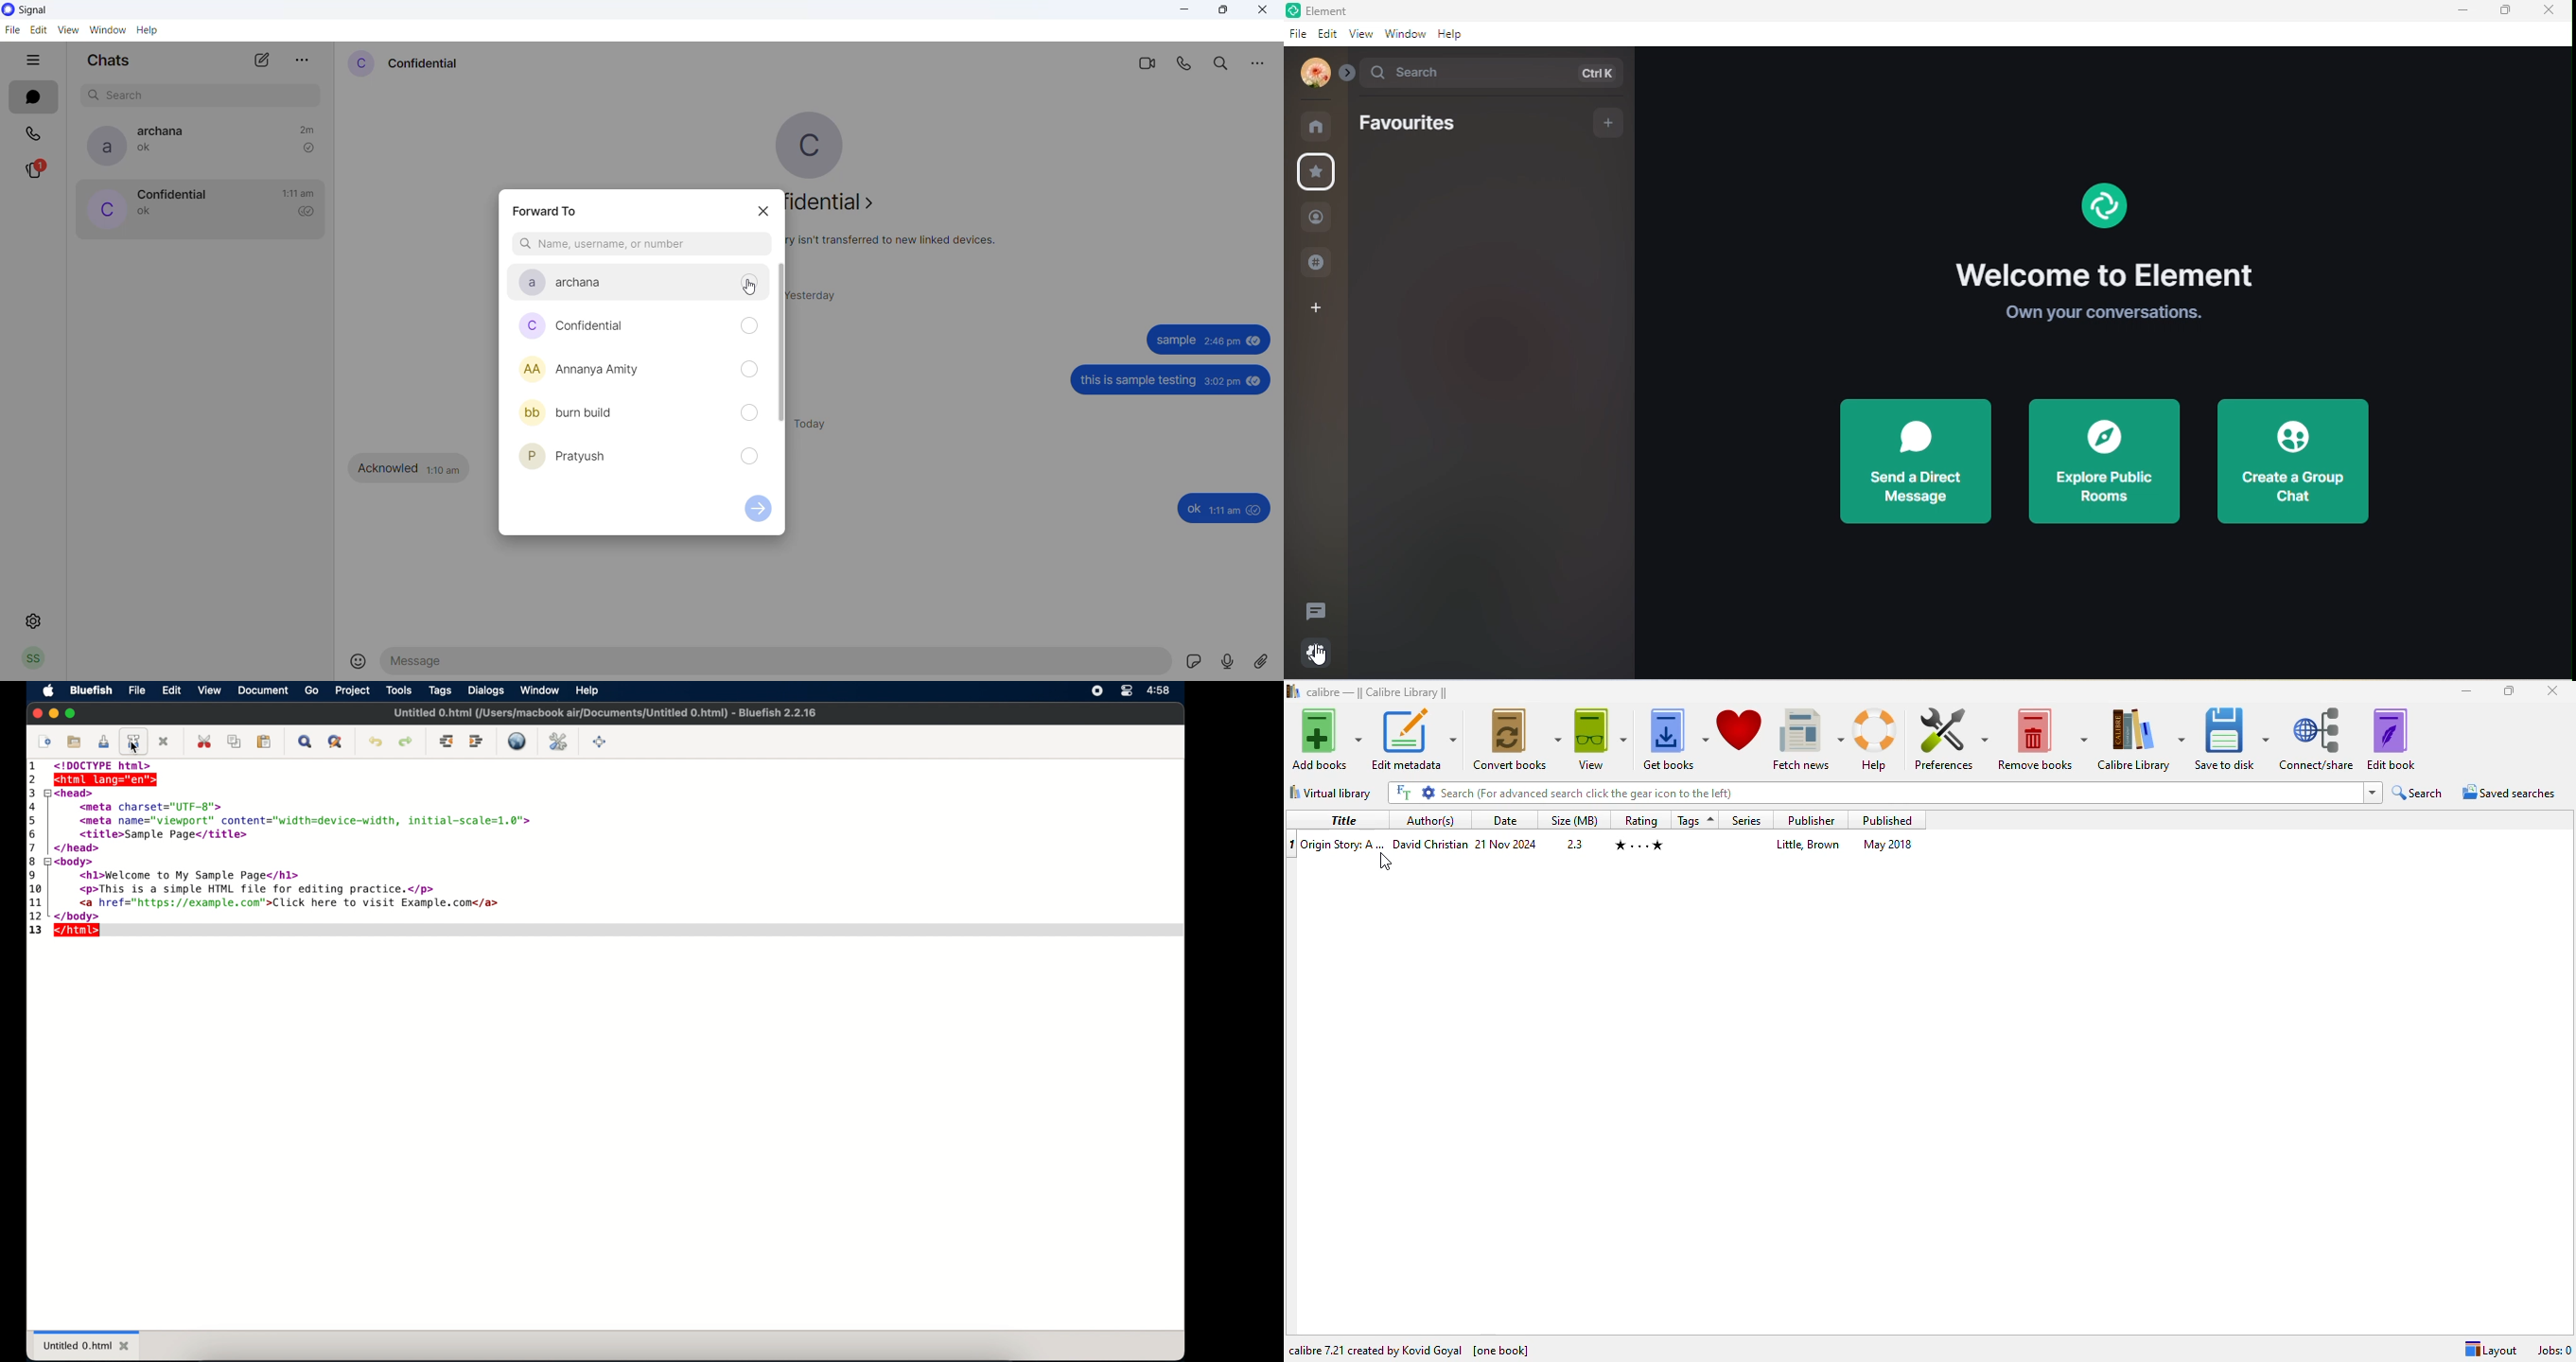 The width and height of the screenshot is (2576, 1372). What do you see at coordinates (1501, 1351) in the screenshot?
I see `[one book]` at bounding box center [1501, 1351].